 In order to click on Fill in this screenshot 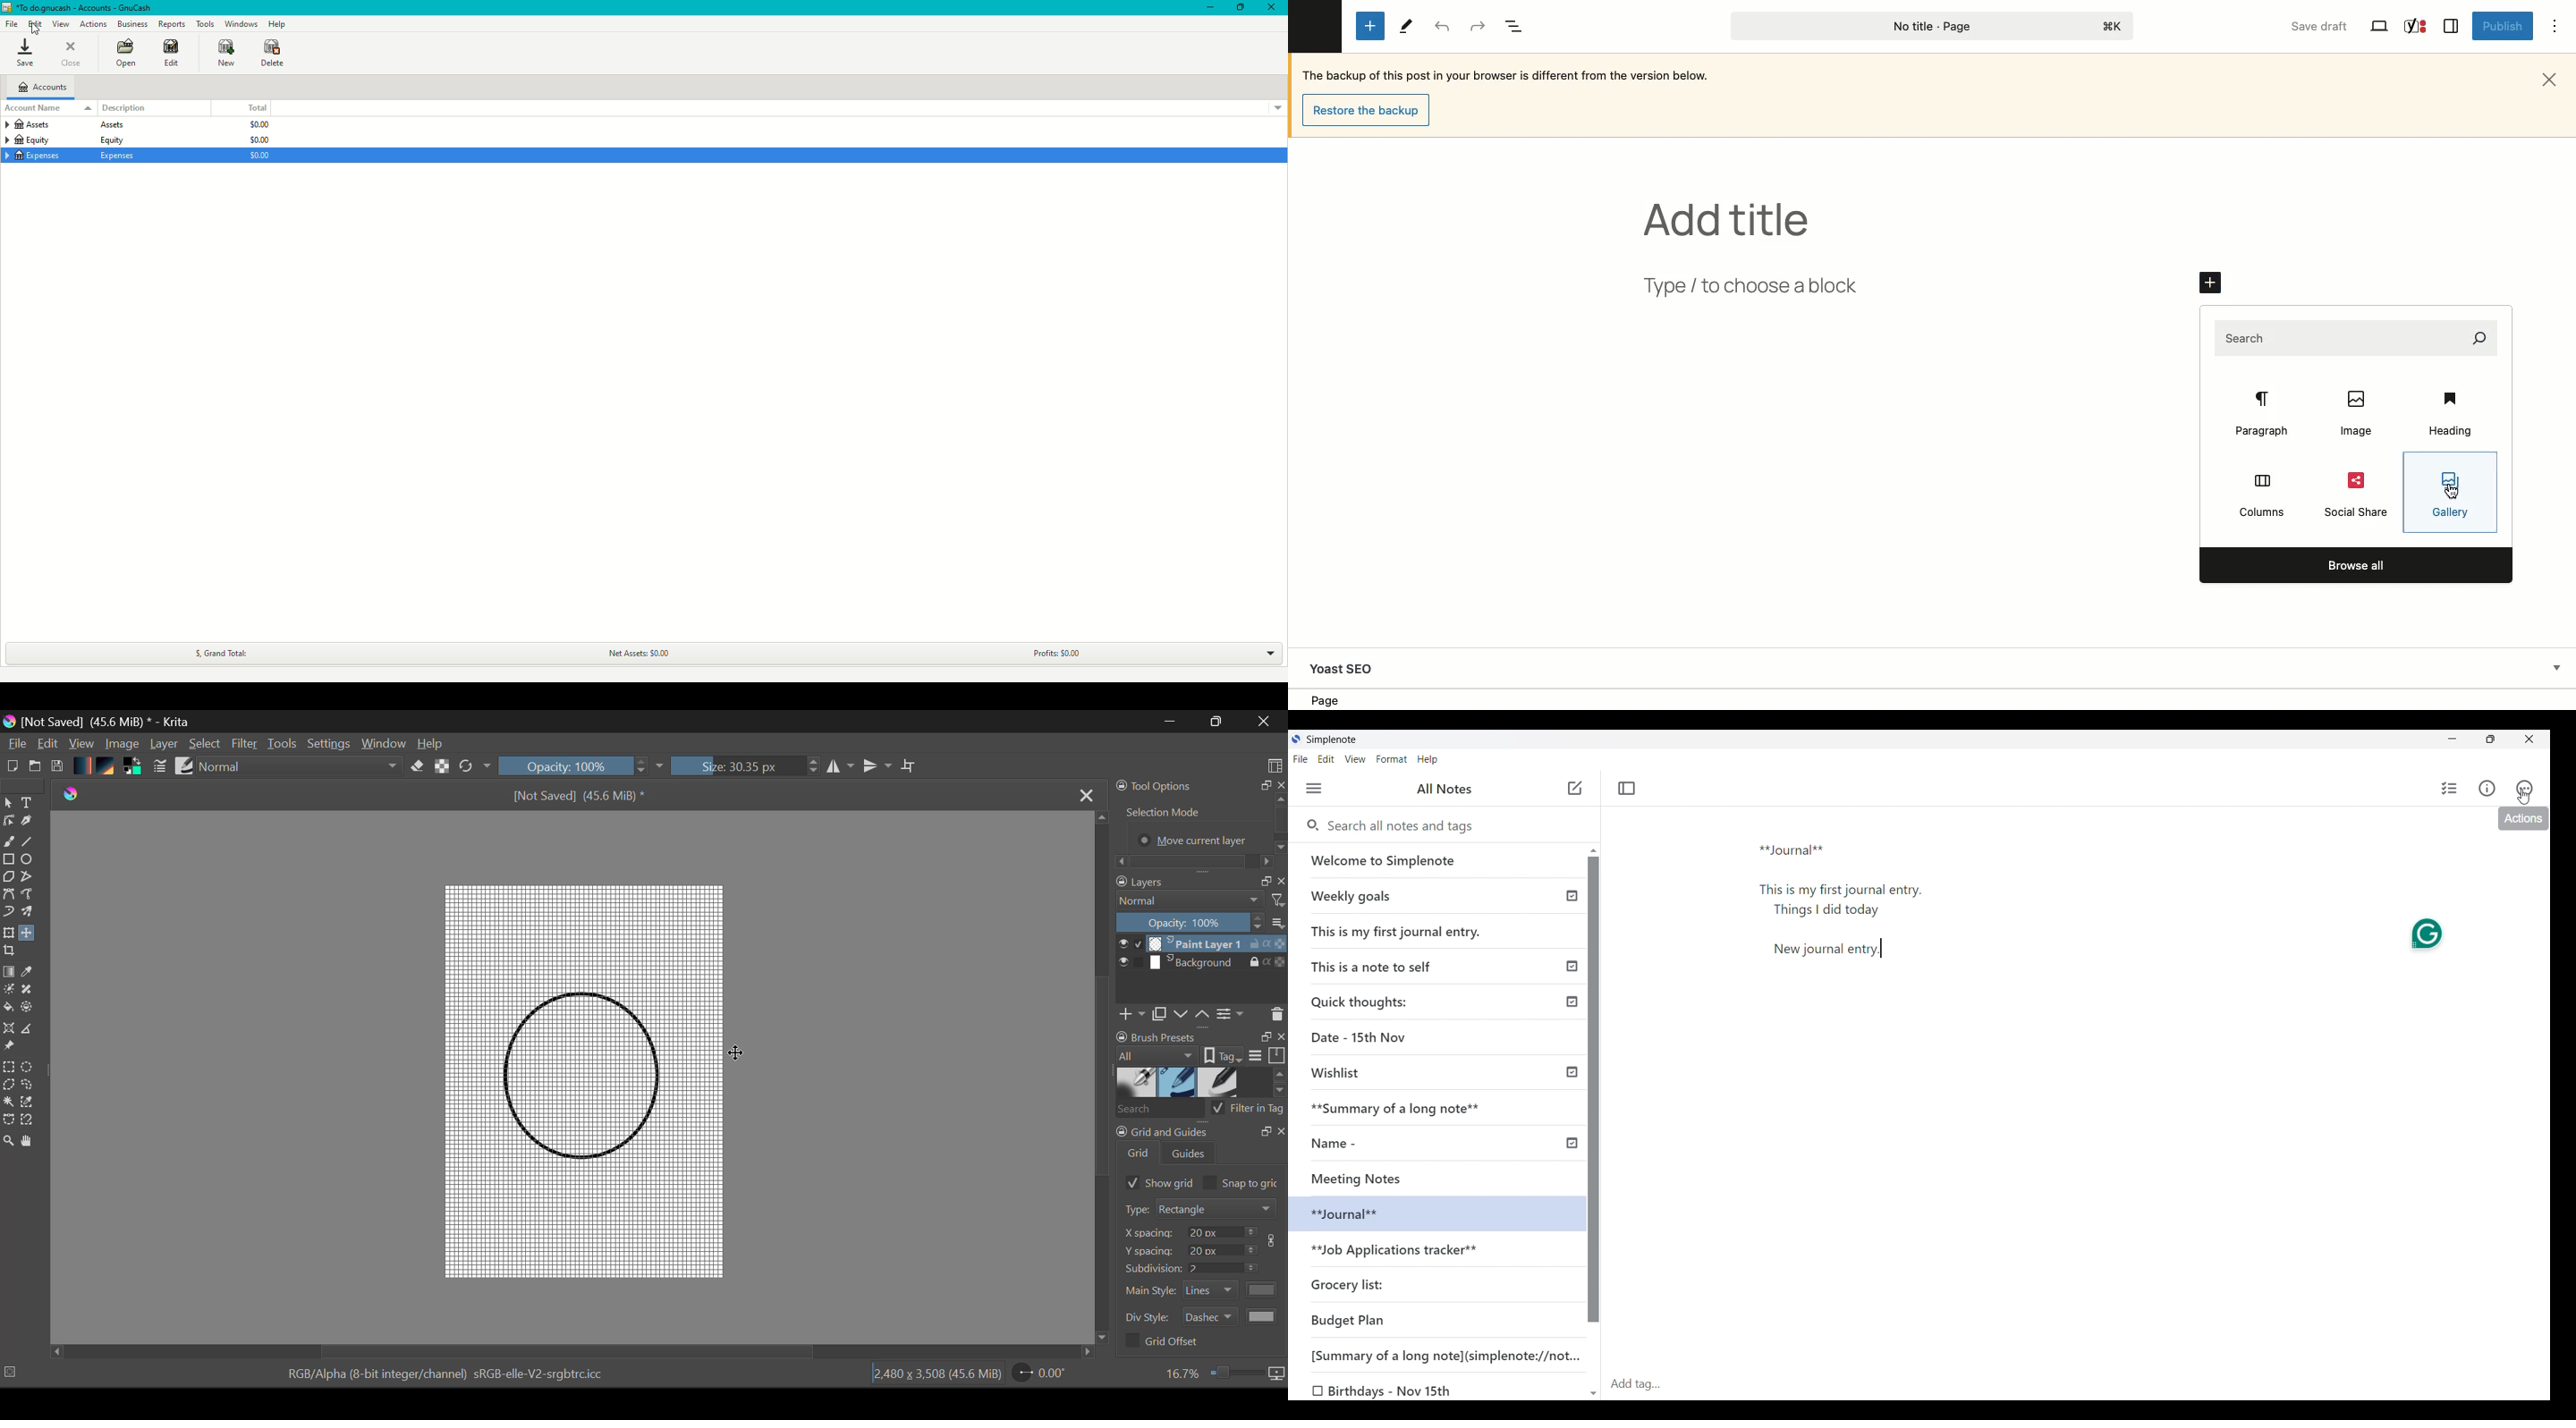, I will do `click(8, 1008)`.